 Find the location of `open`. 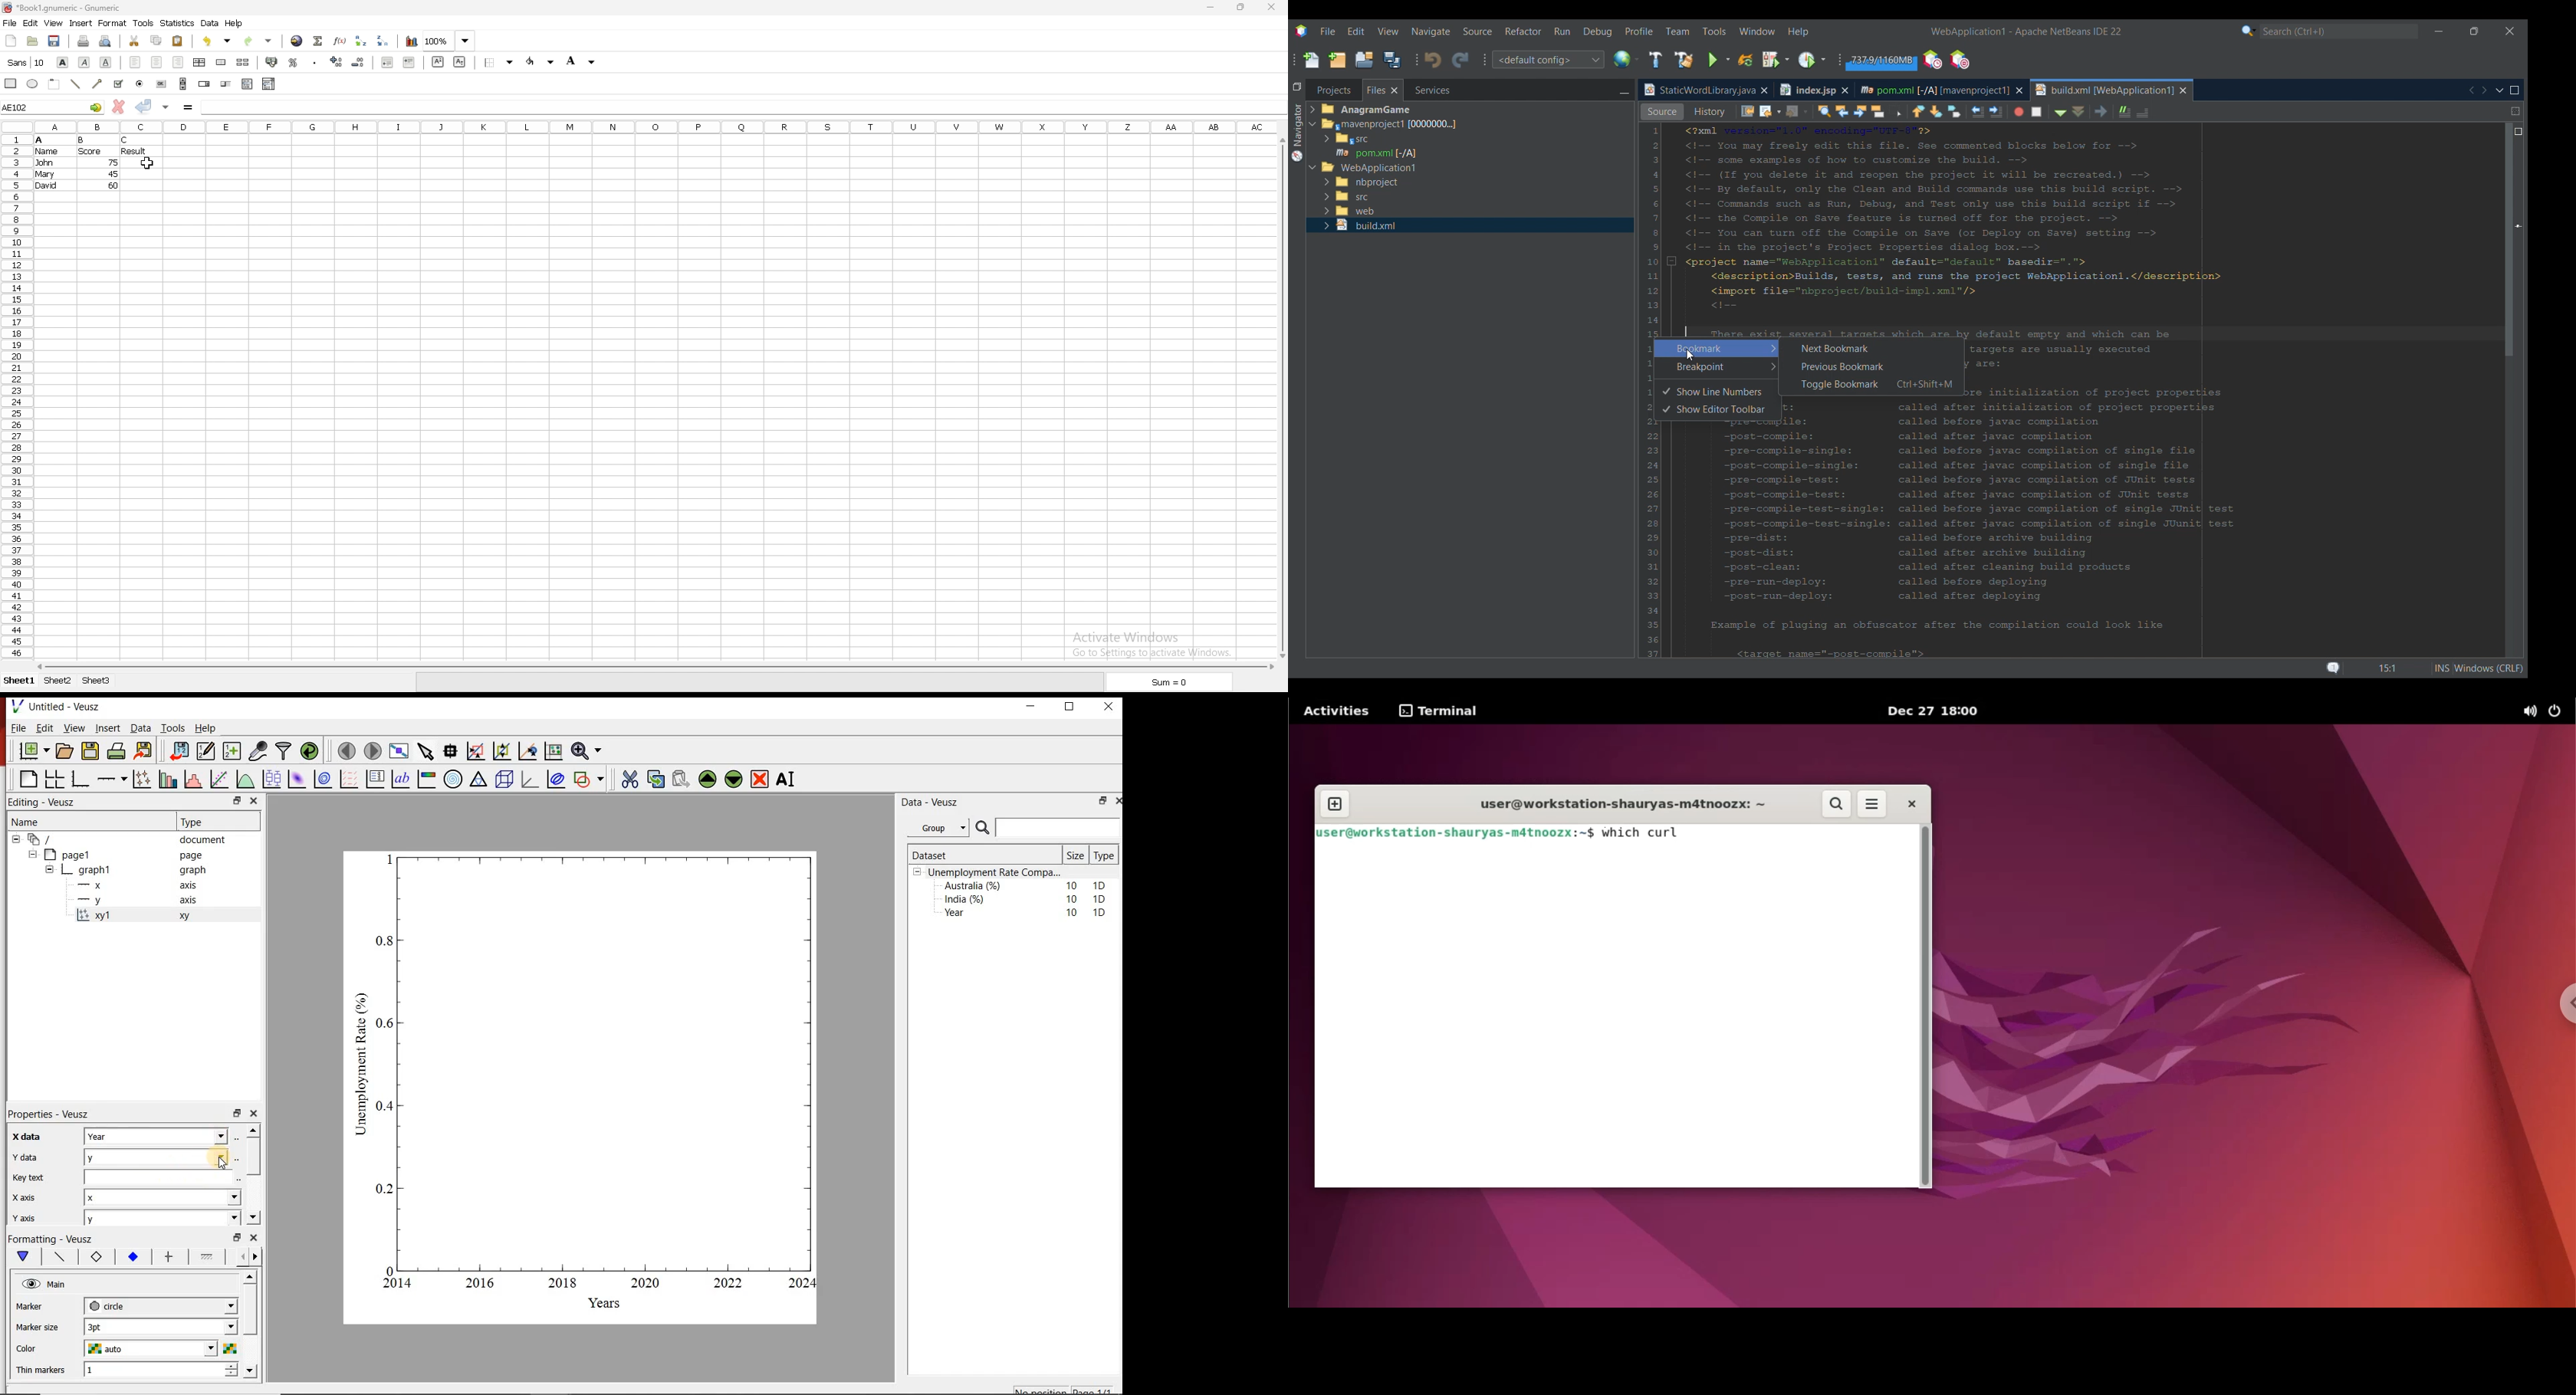

open is located at coordinates (33, 41).